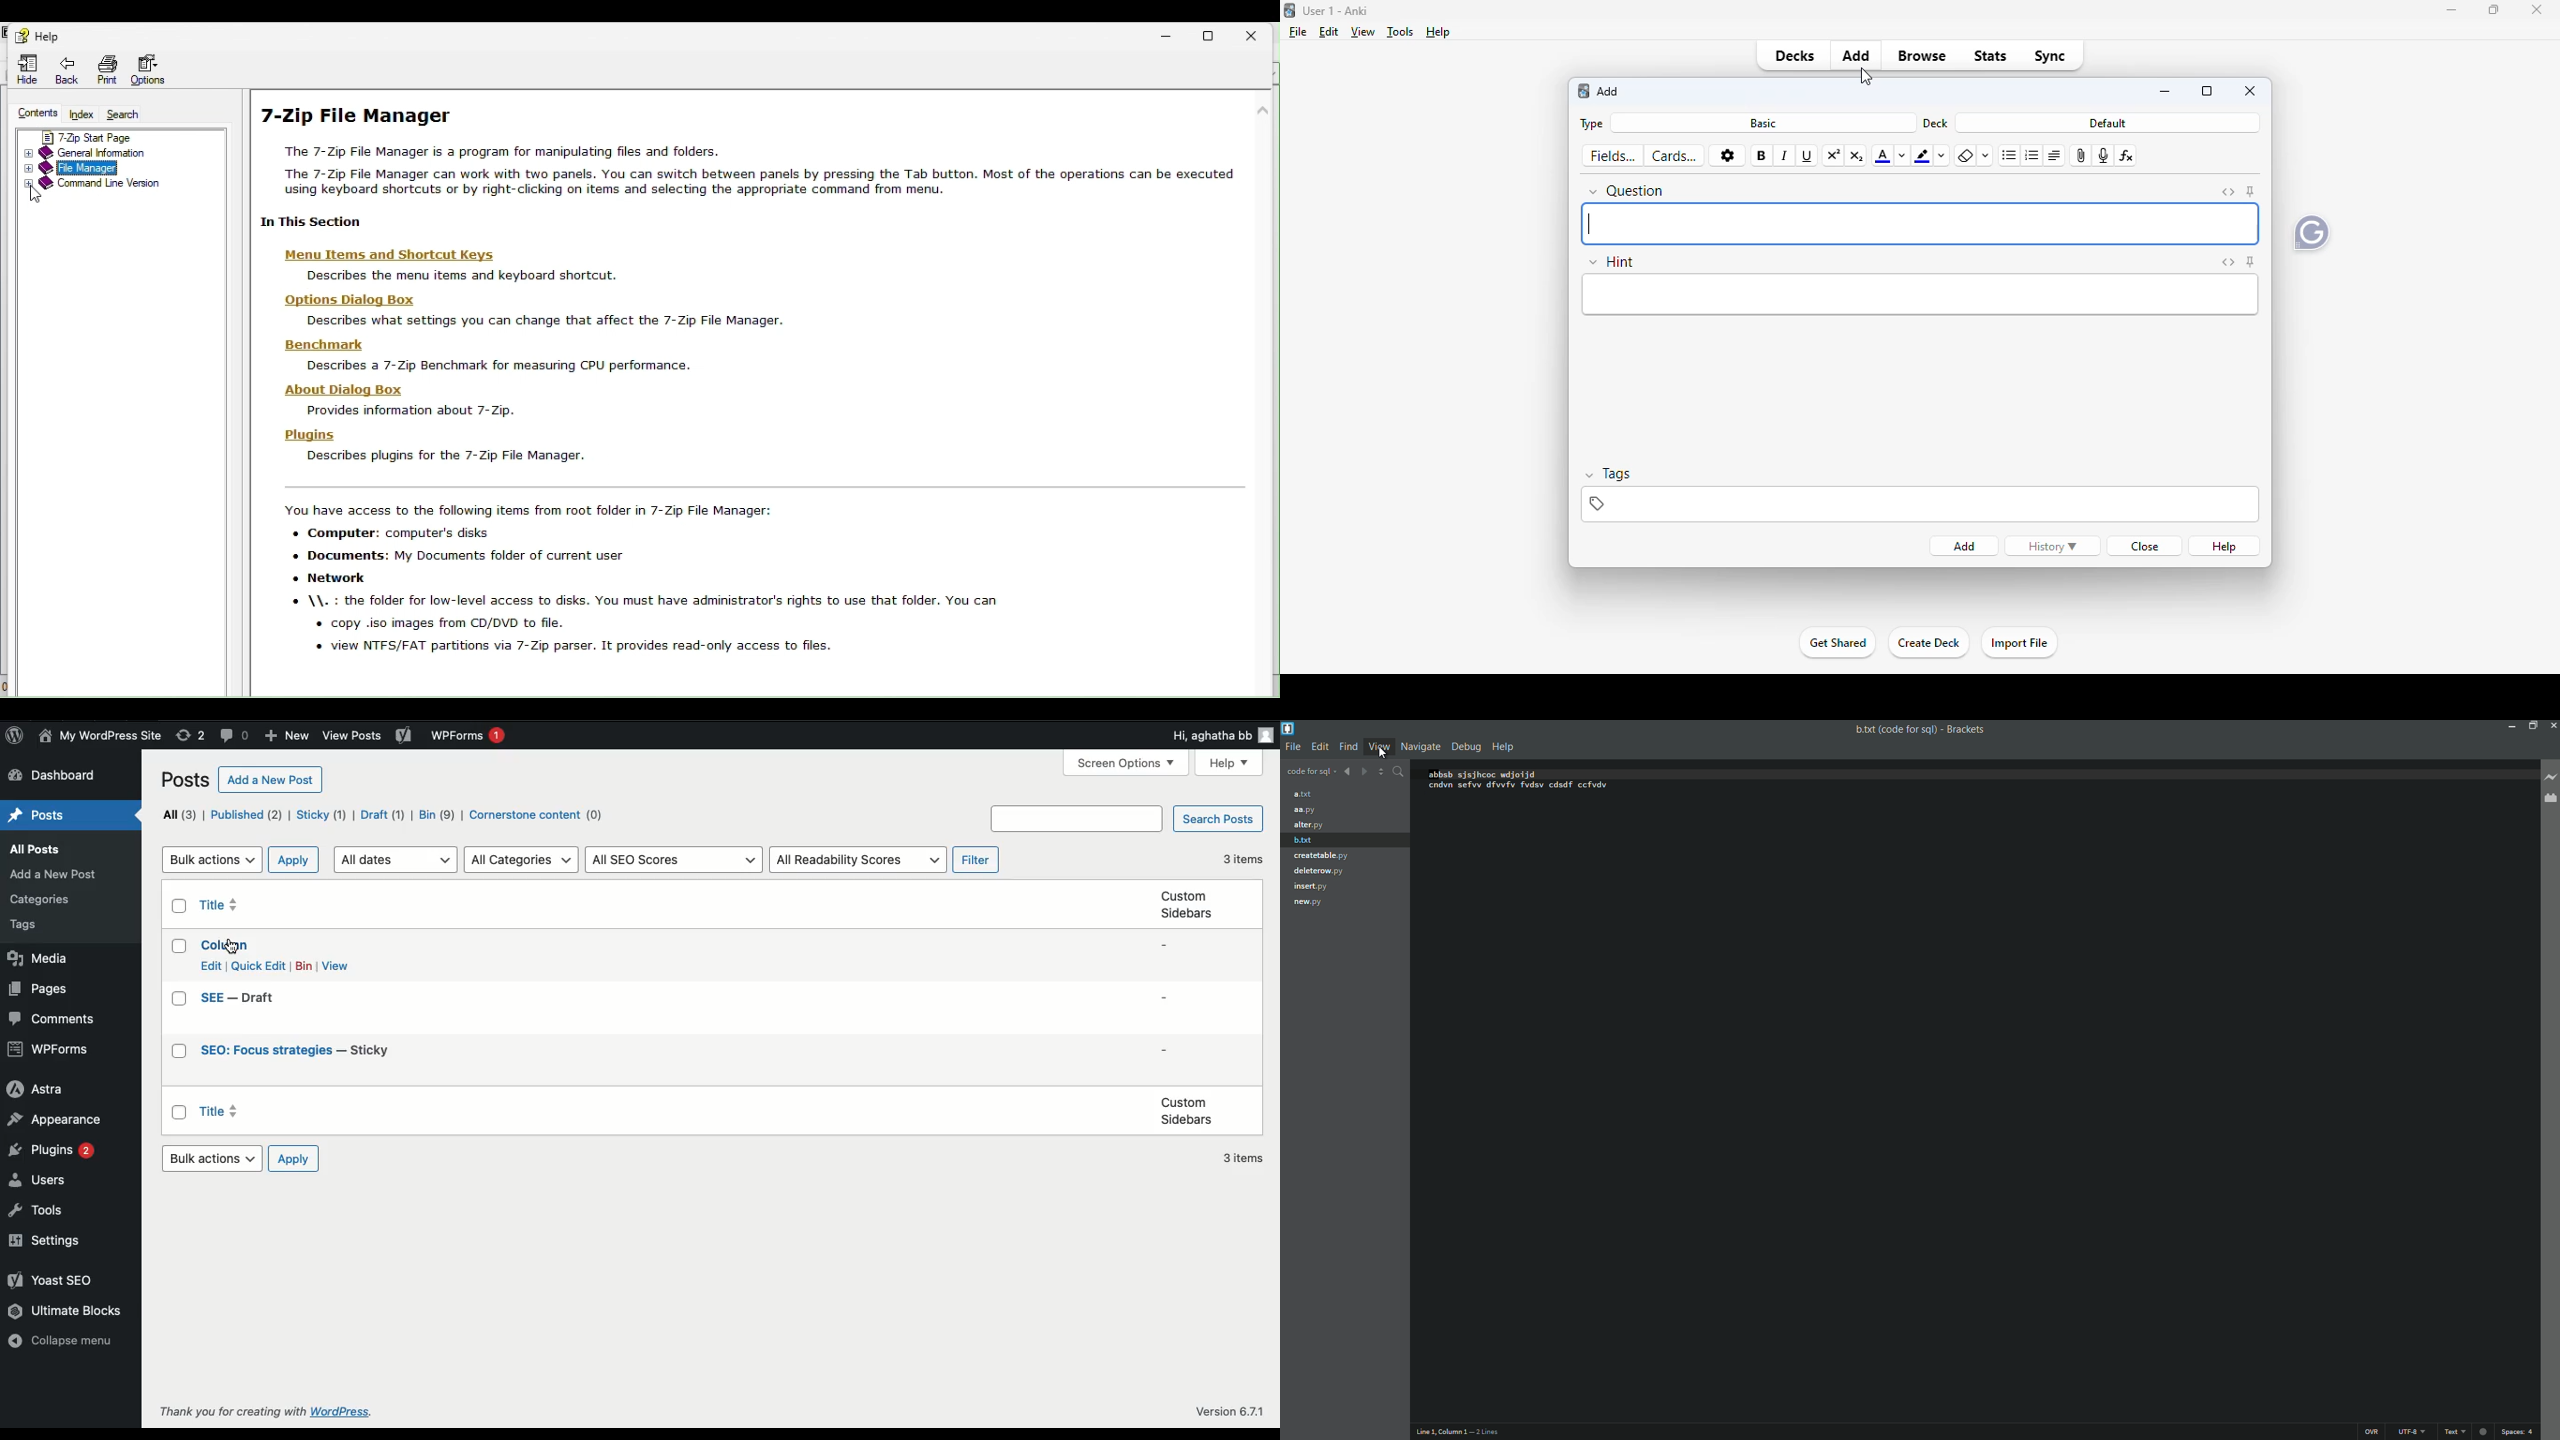 This screenshot has width=2576, height=1456. What do you see at coordinates (344, 389) in the screenshot?
I see `| About Dialog Box` at bounding box center [344, 389].